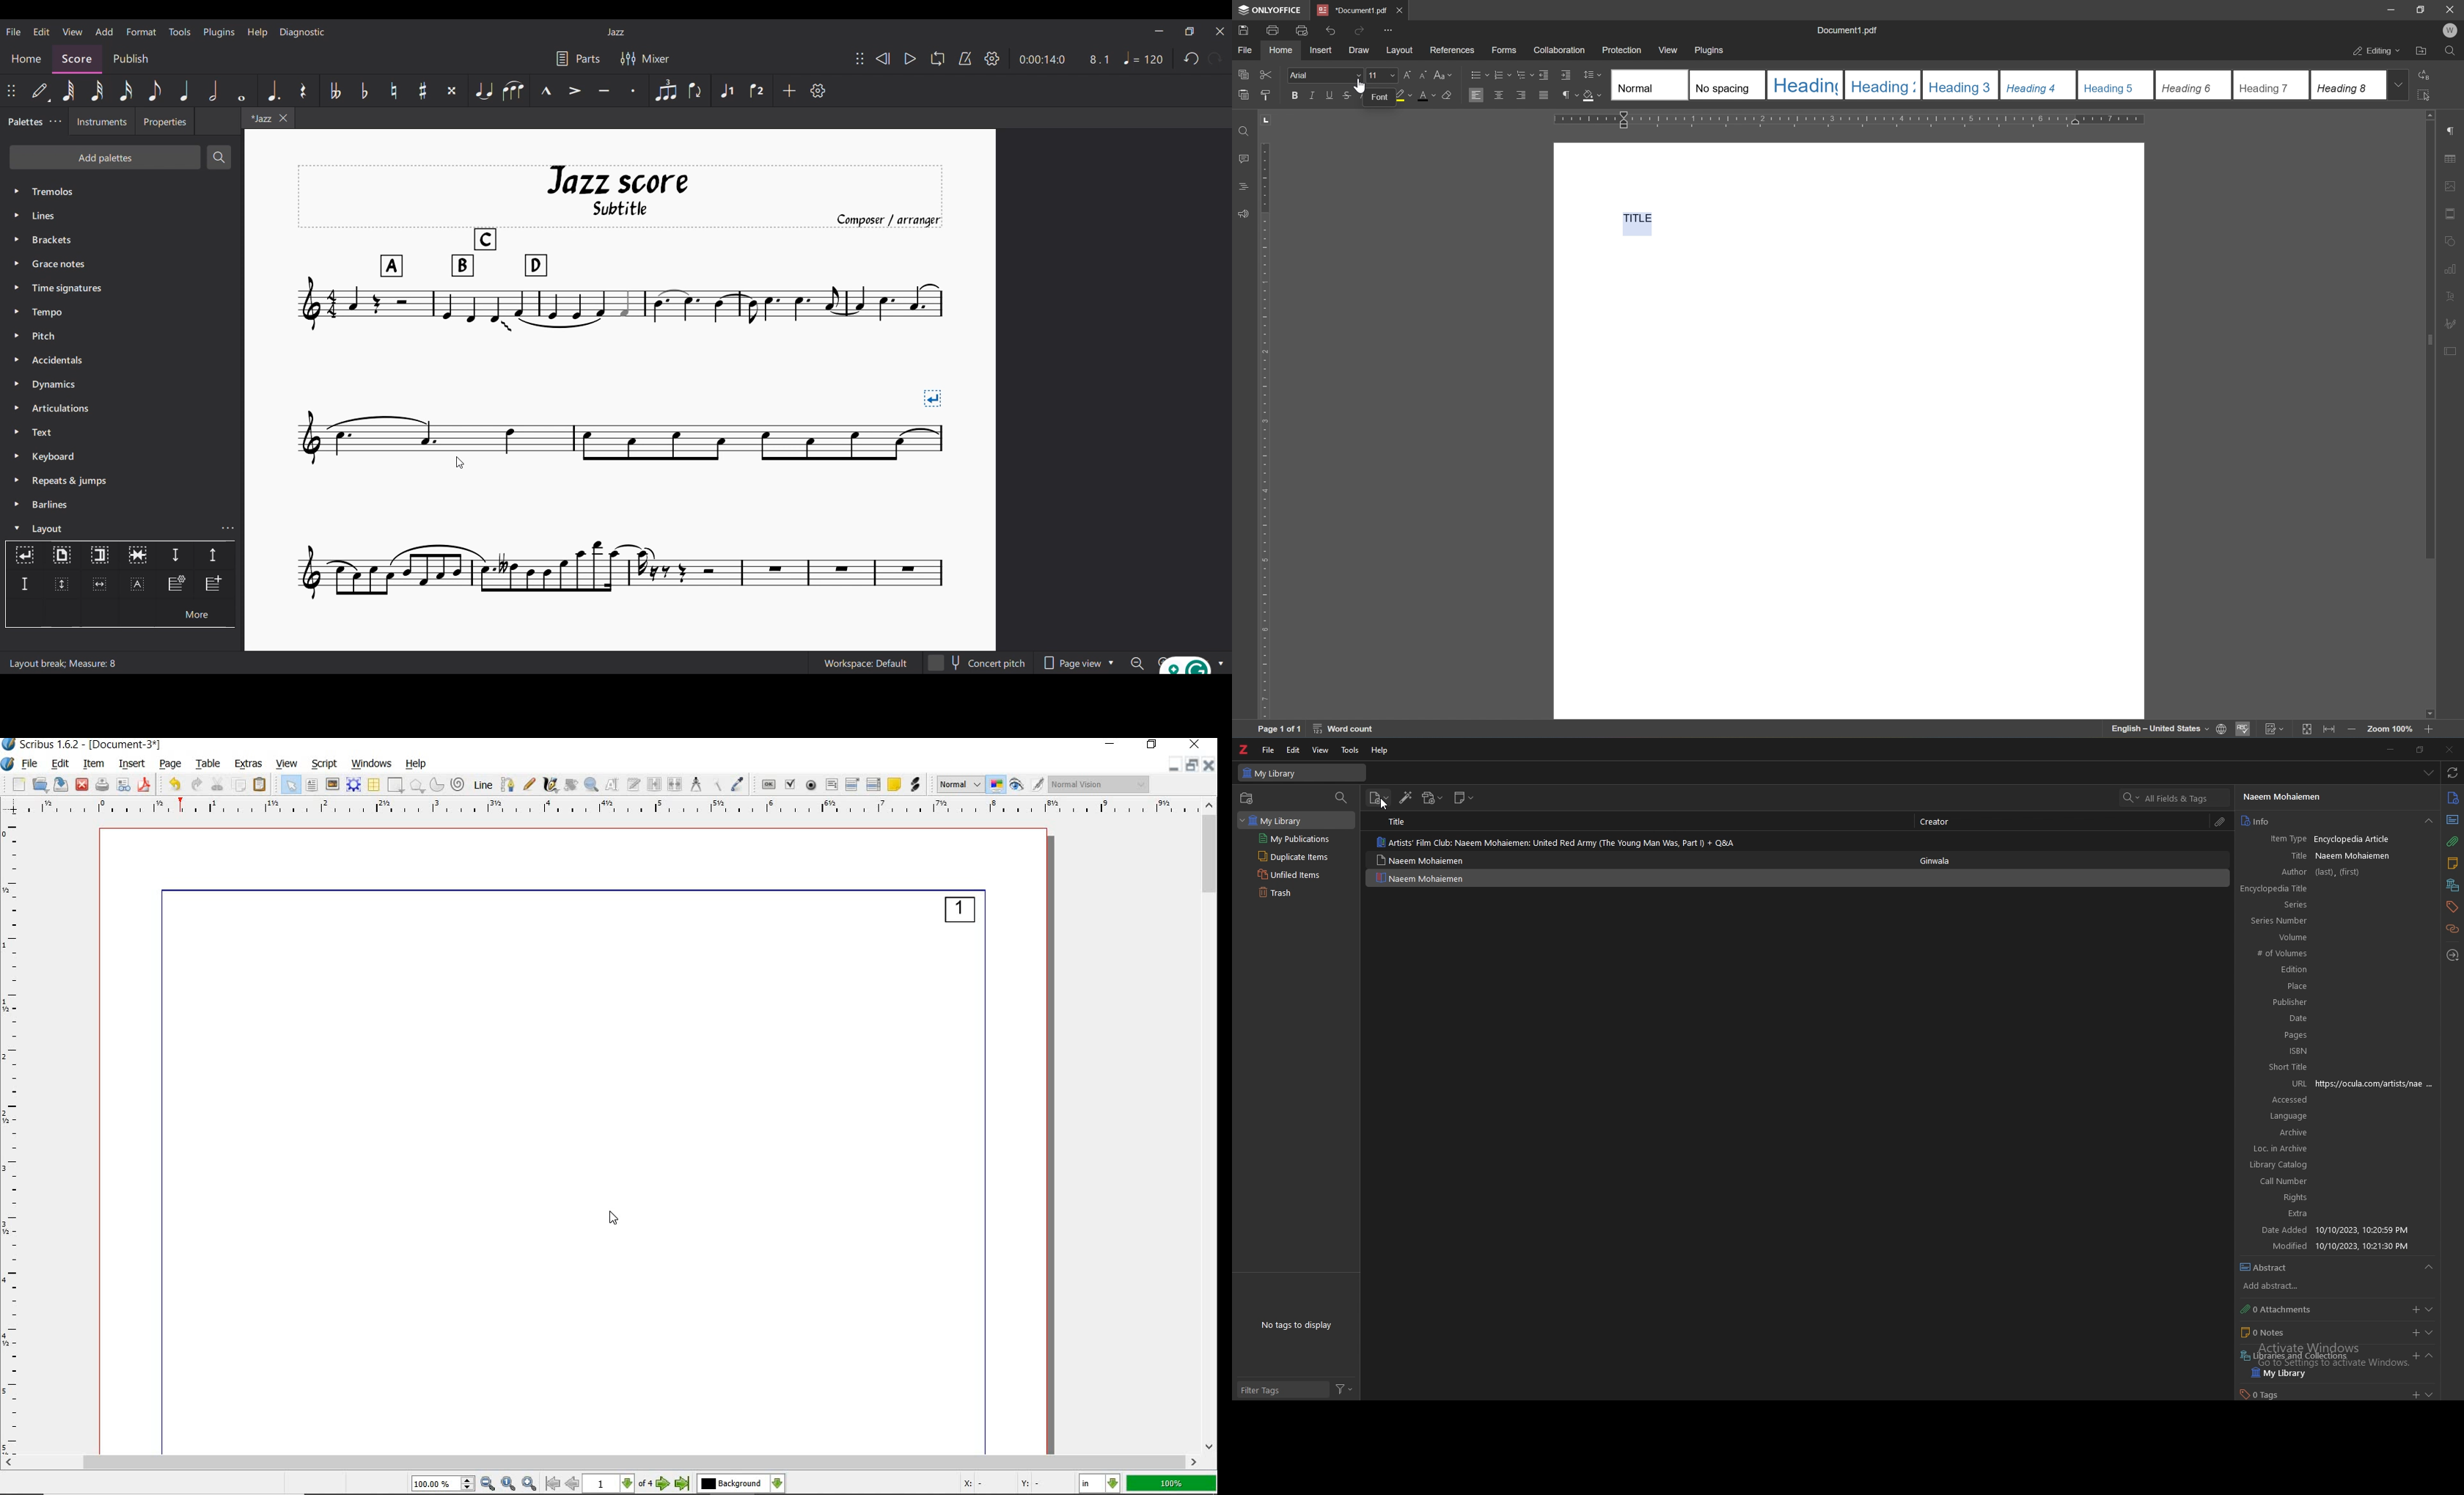 The height and width of the screenshot is (1512, 2464). Describe the element at coordinates (67, 663) in the screenshot. I see `Layout break; Measure: 8` at that location.